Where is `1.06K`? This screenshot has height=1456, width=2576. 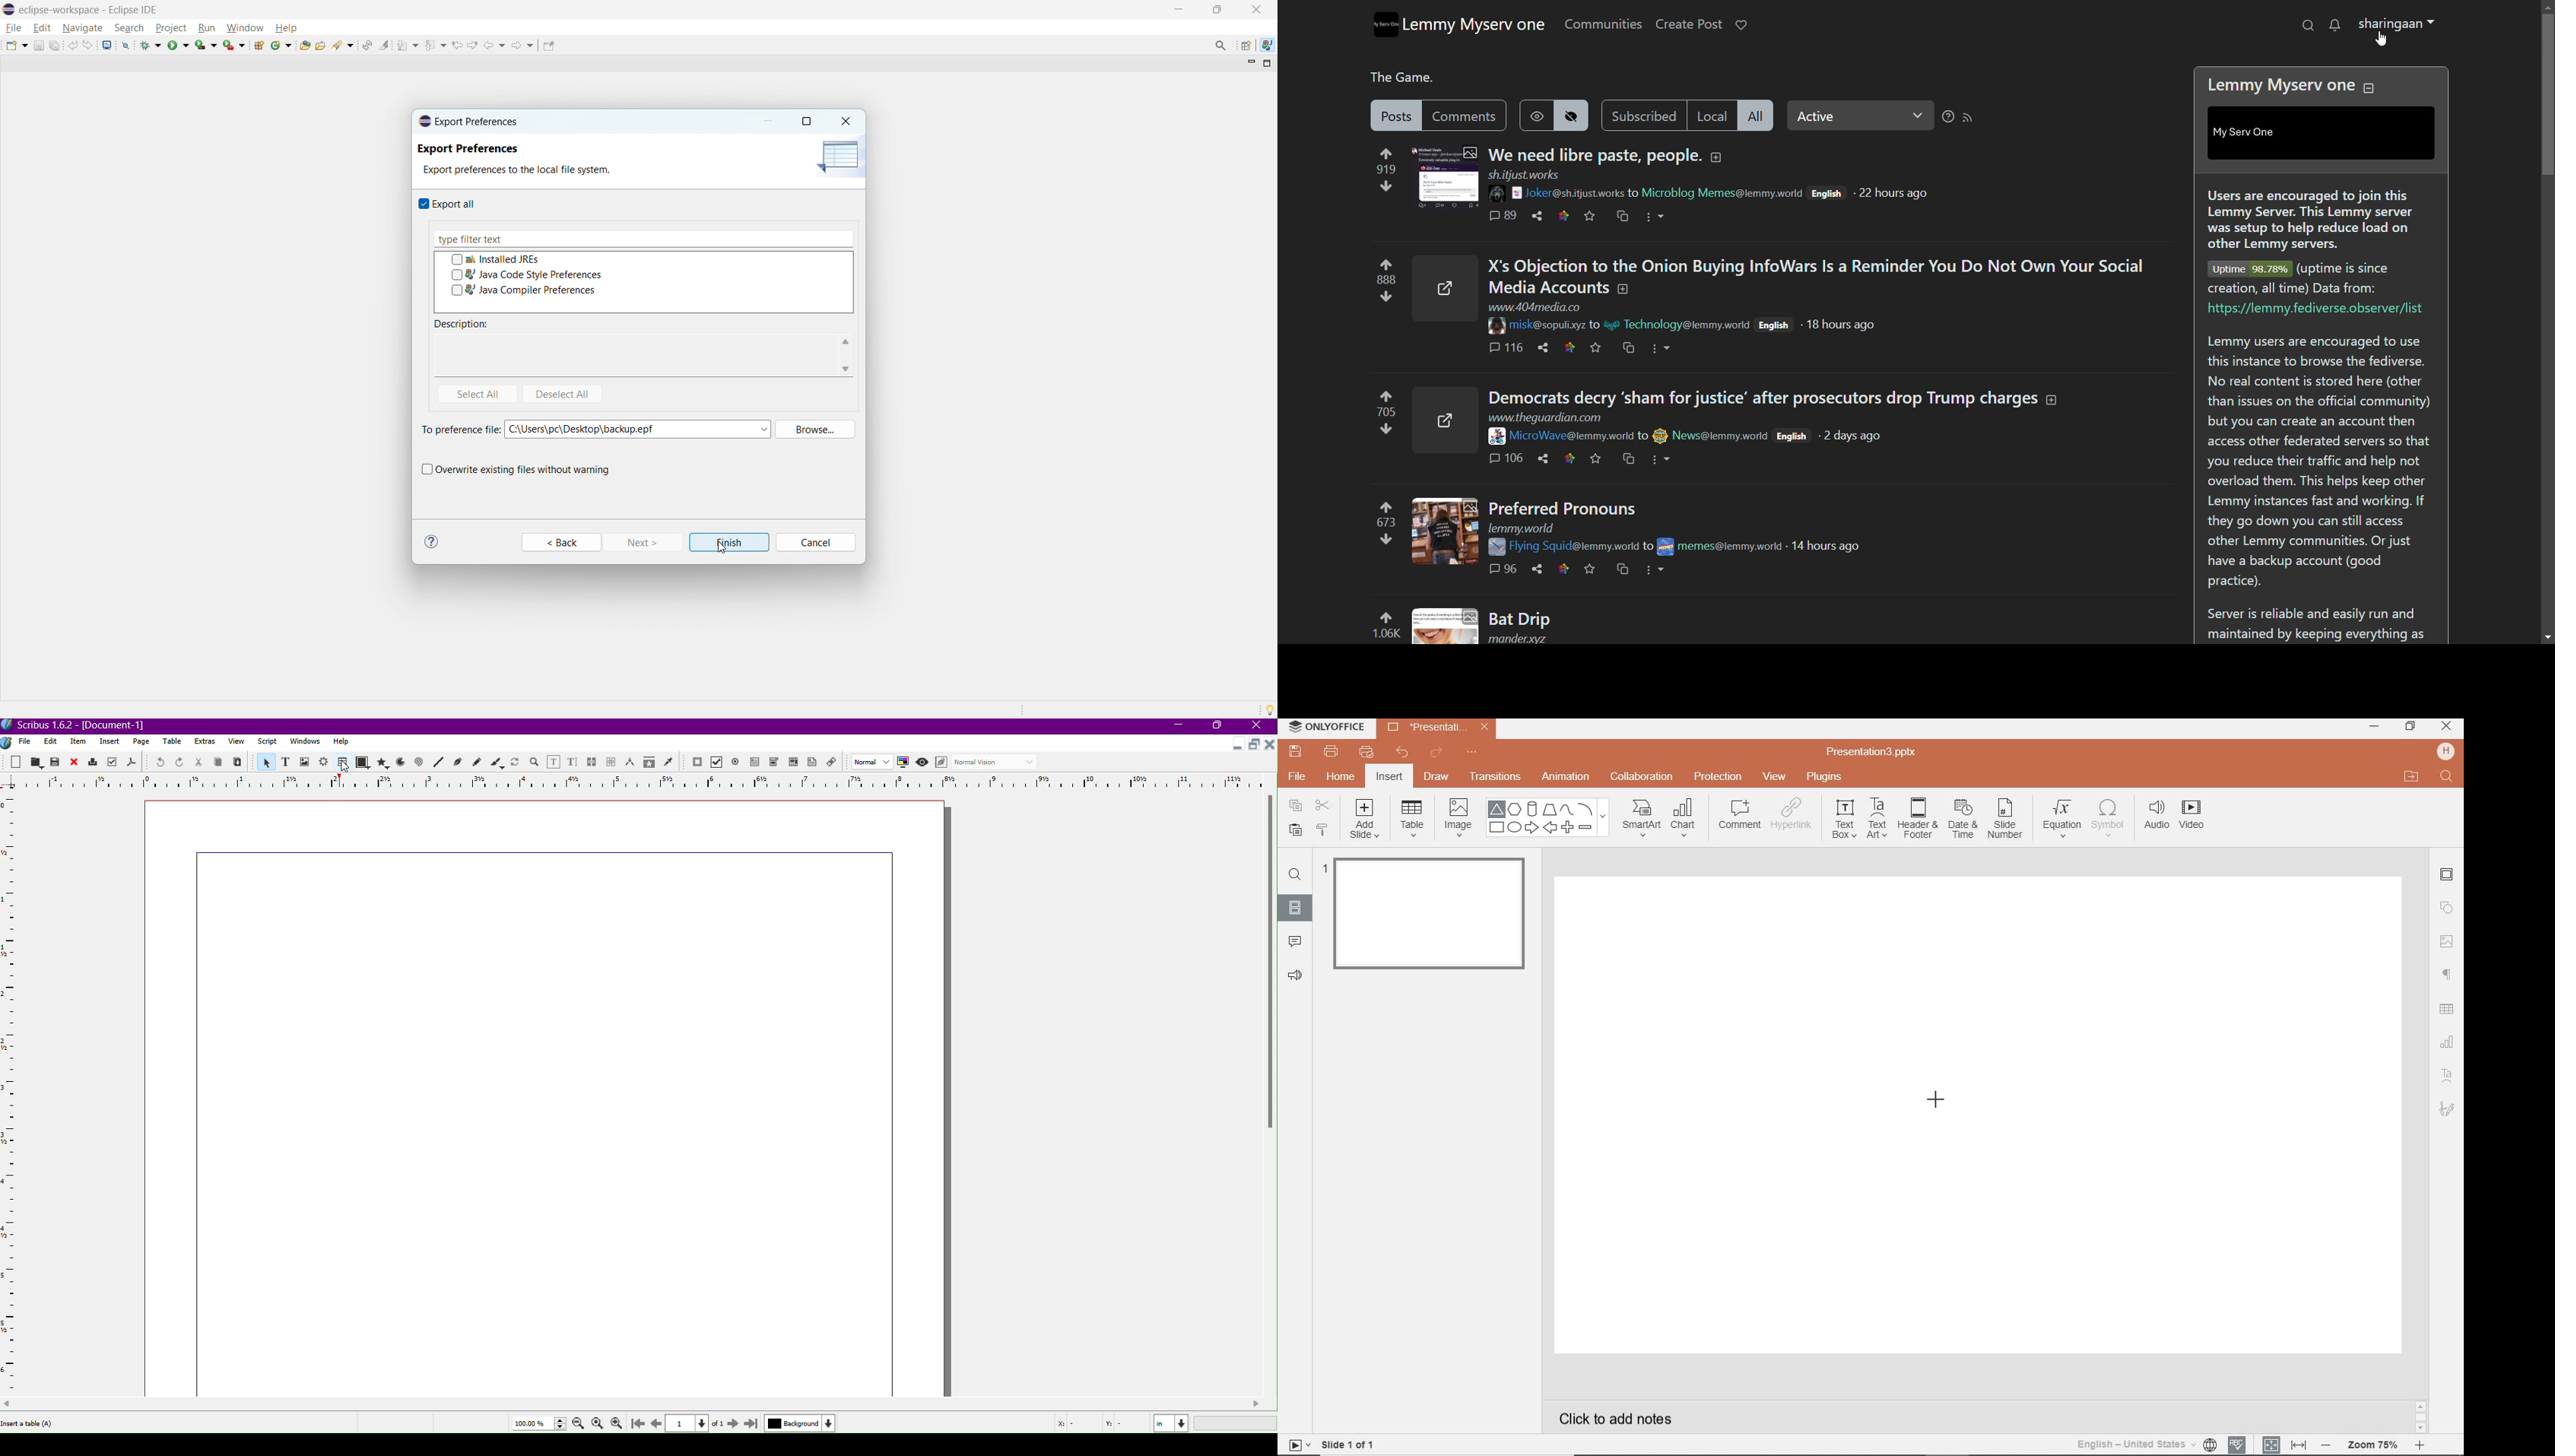
1.06K is located at coordinates (1380, 637).